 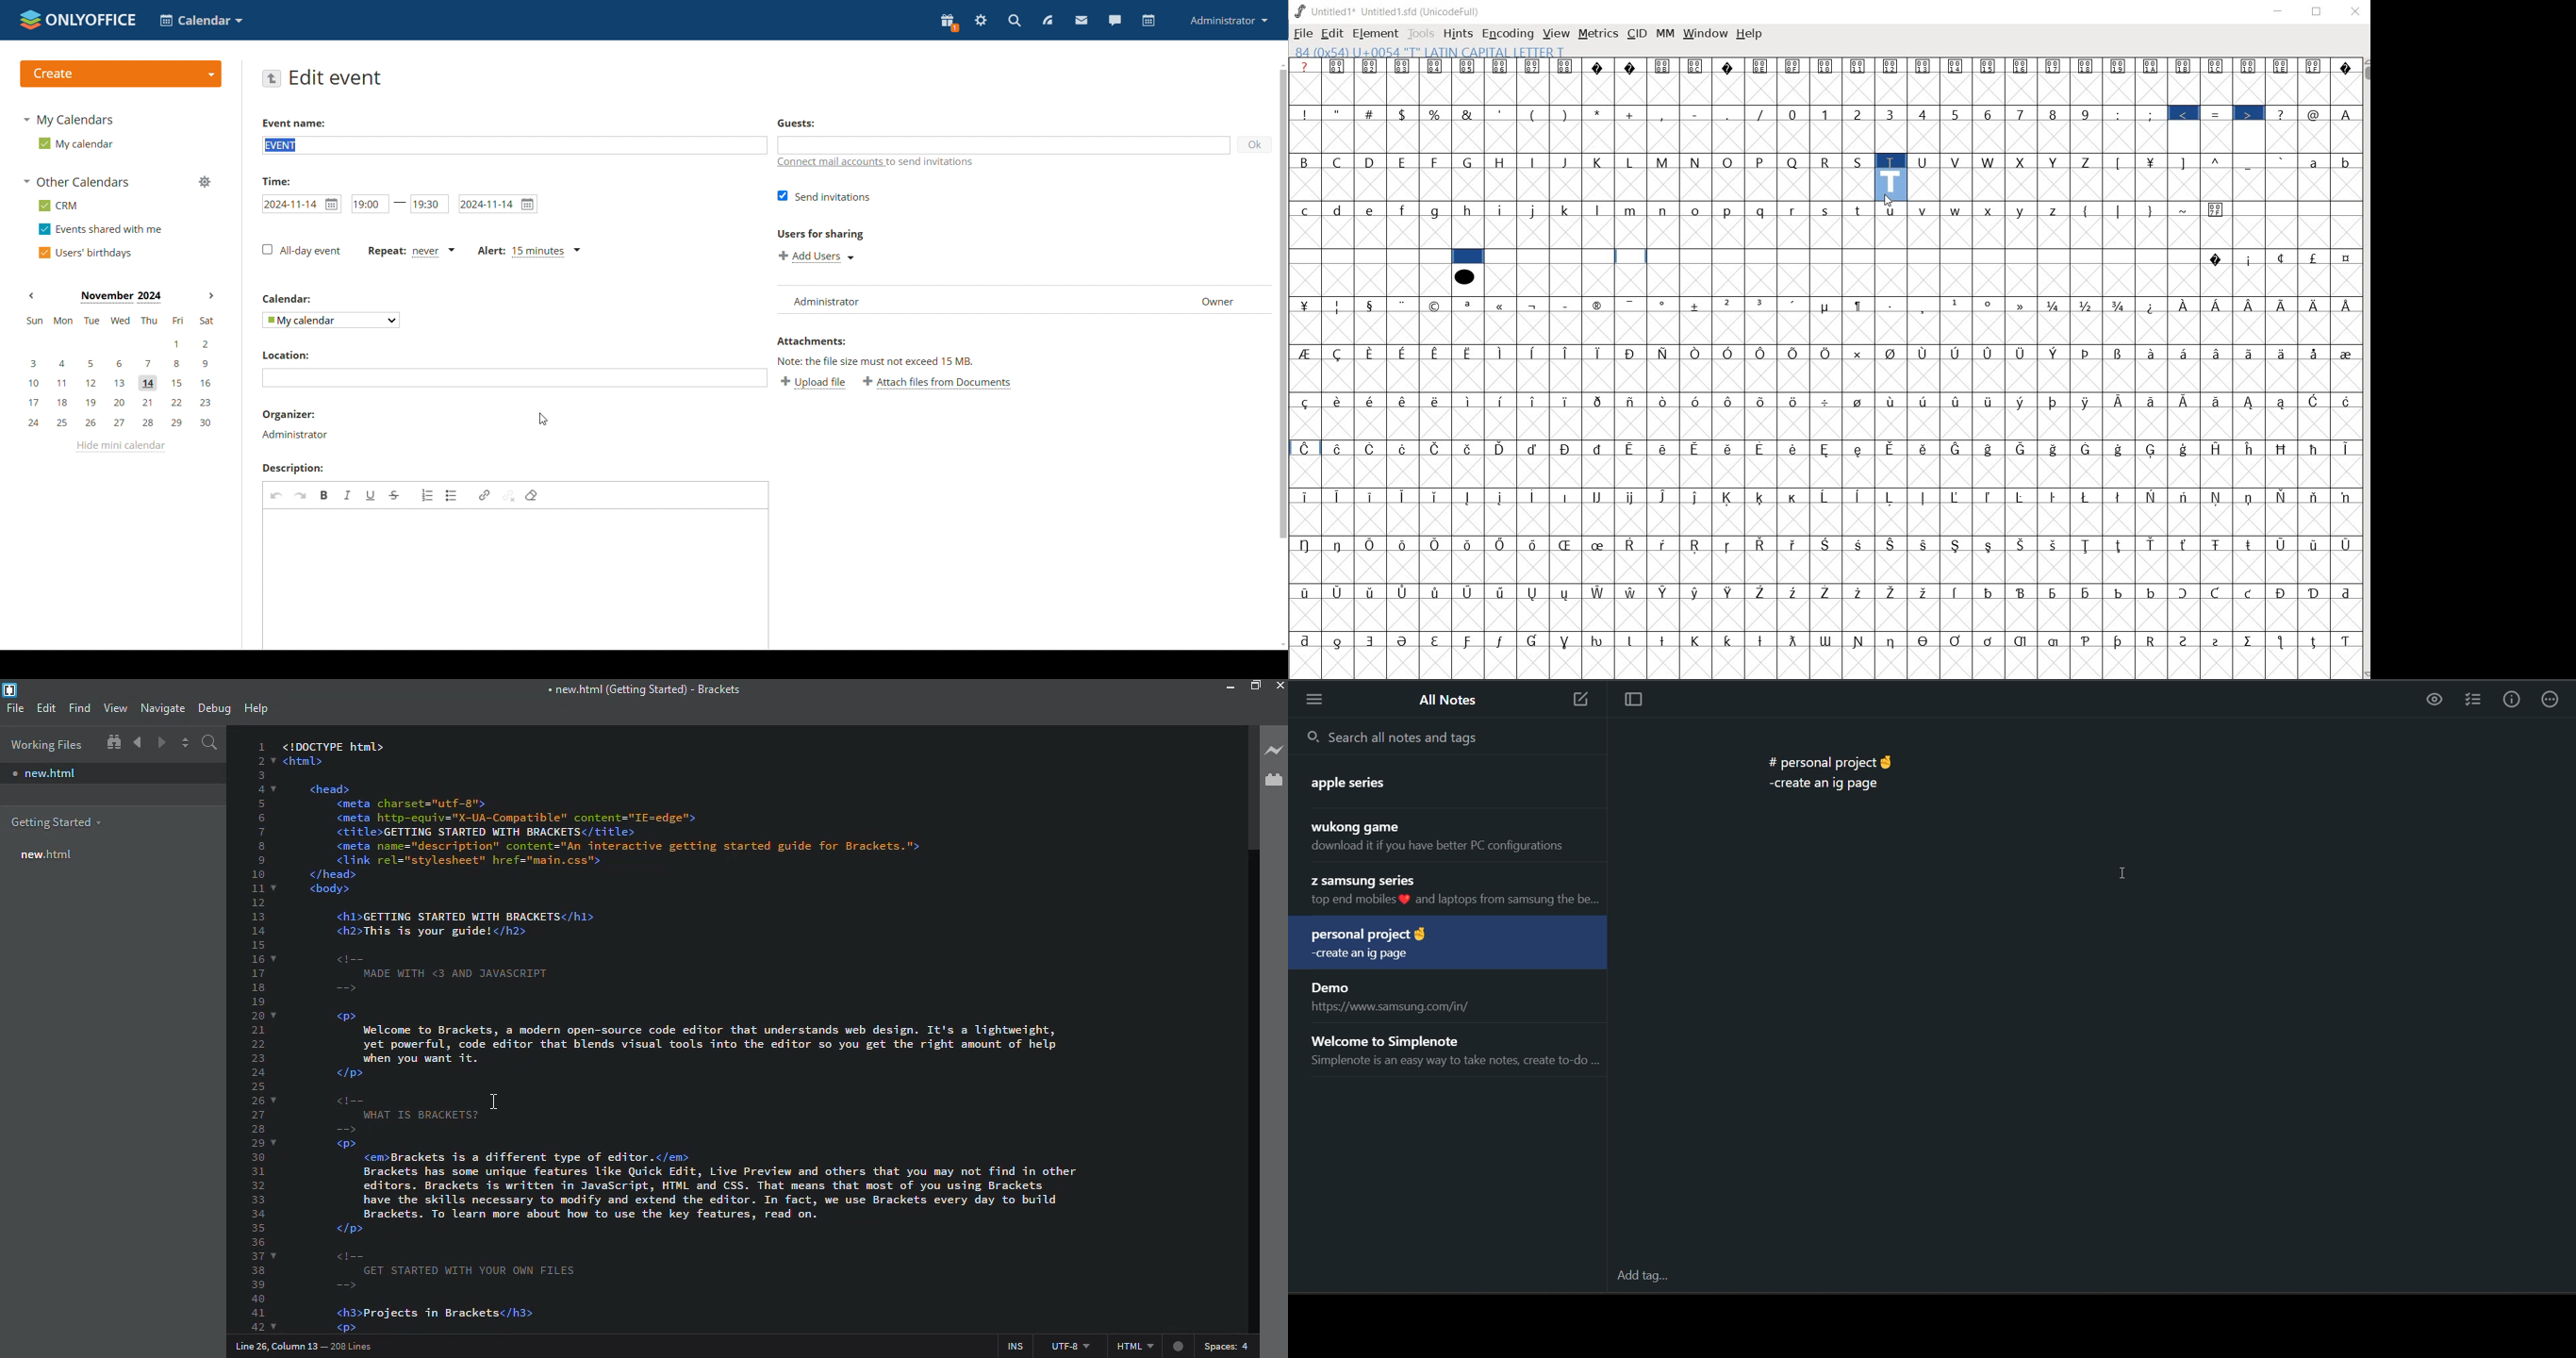 What do you see at coordinates (1730, 447) in the screenshot?
I see `Symbol` at bounding box center [1730, 447].